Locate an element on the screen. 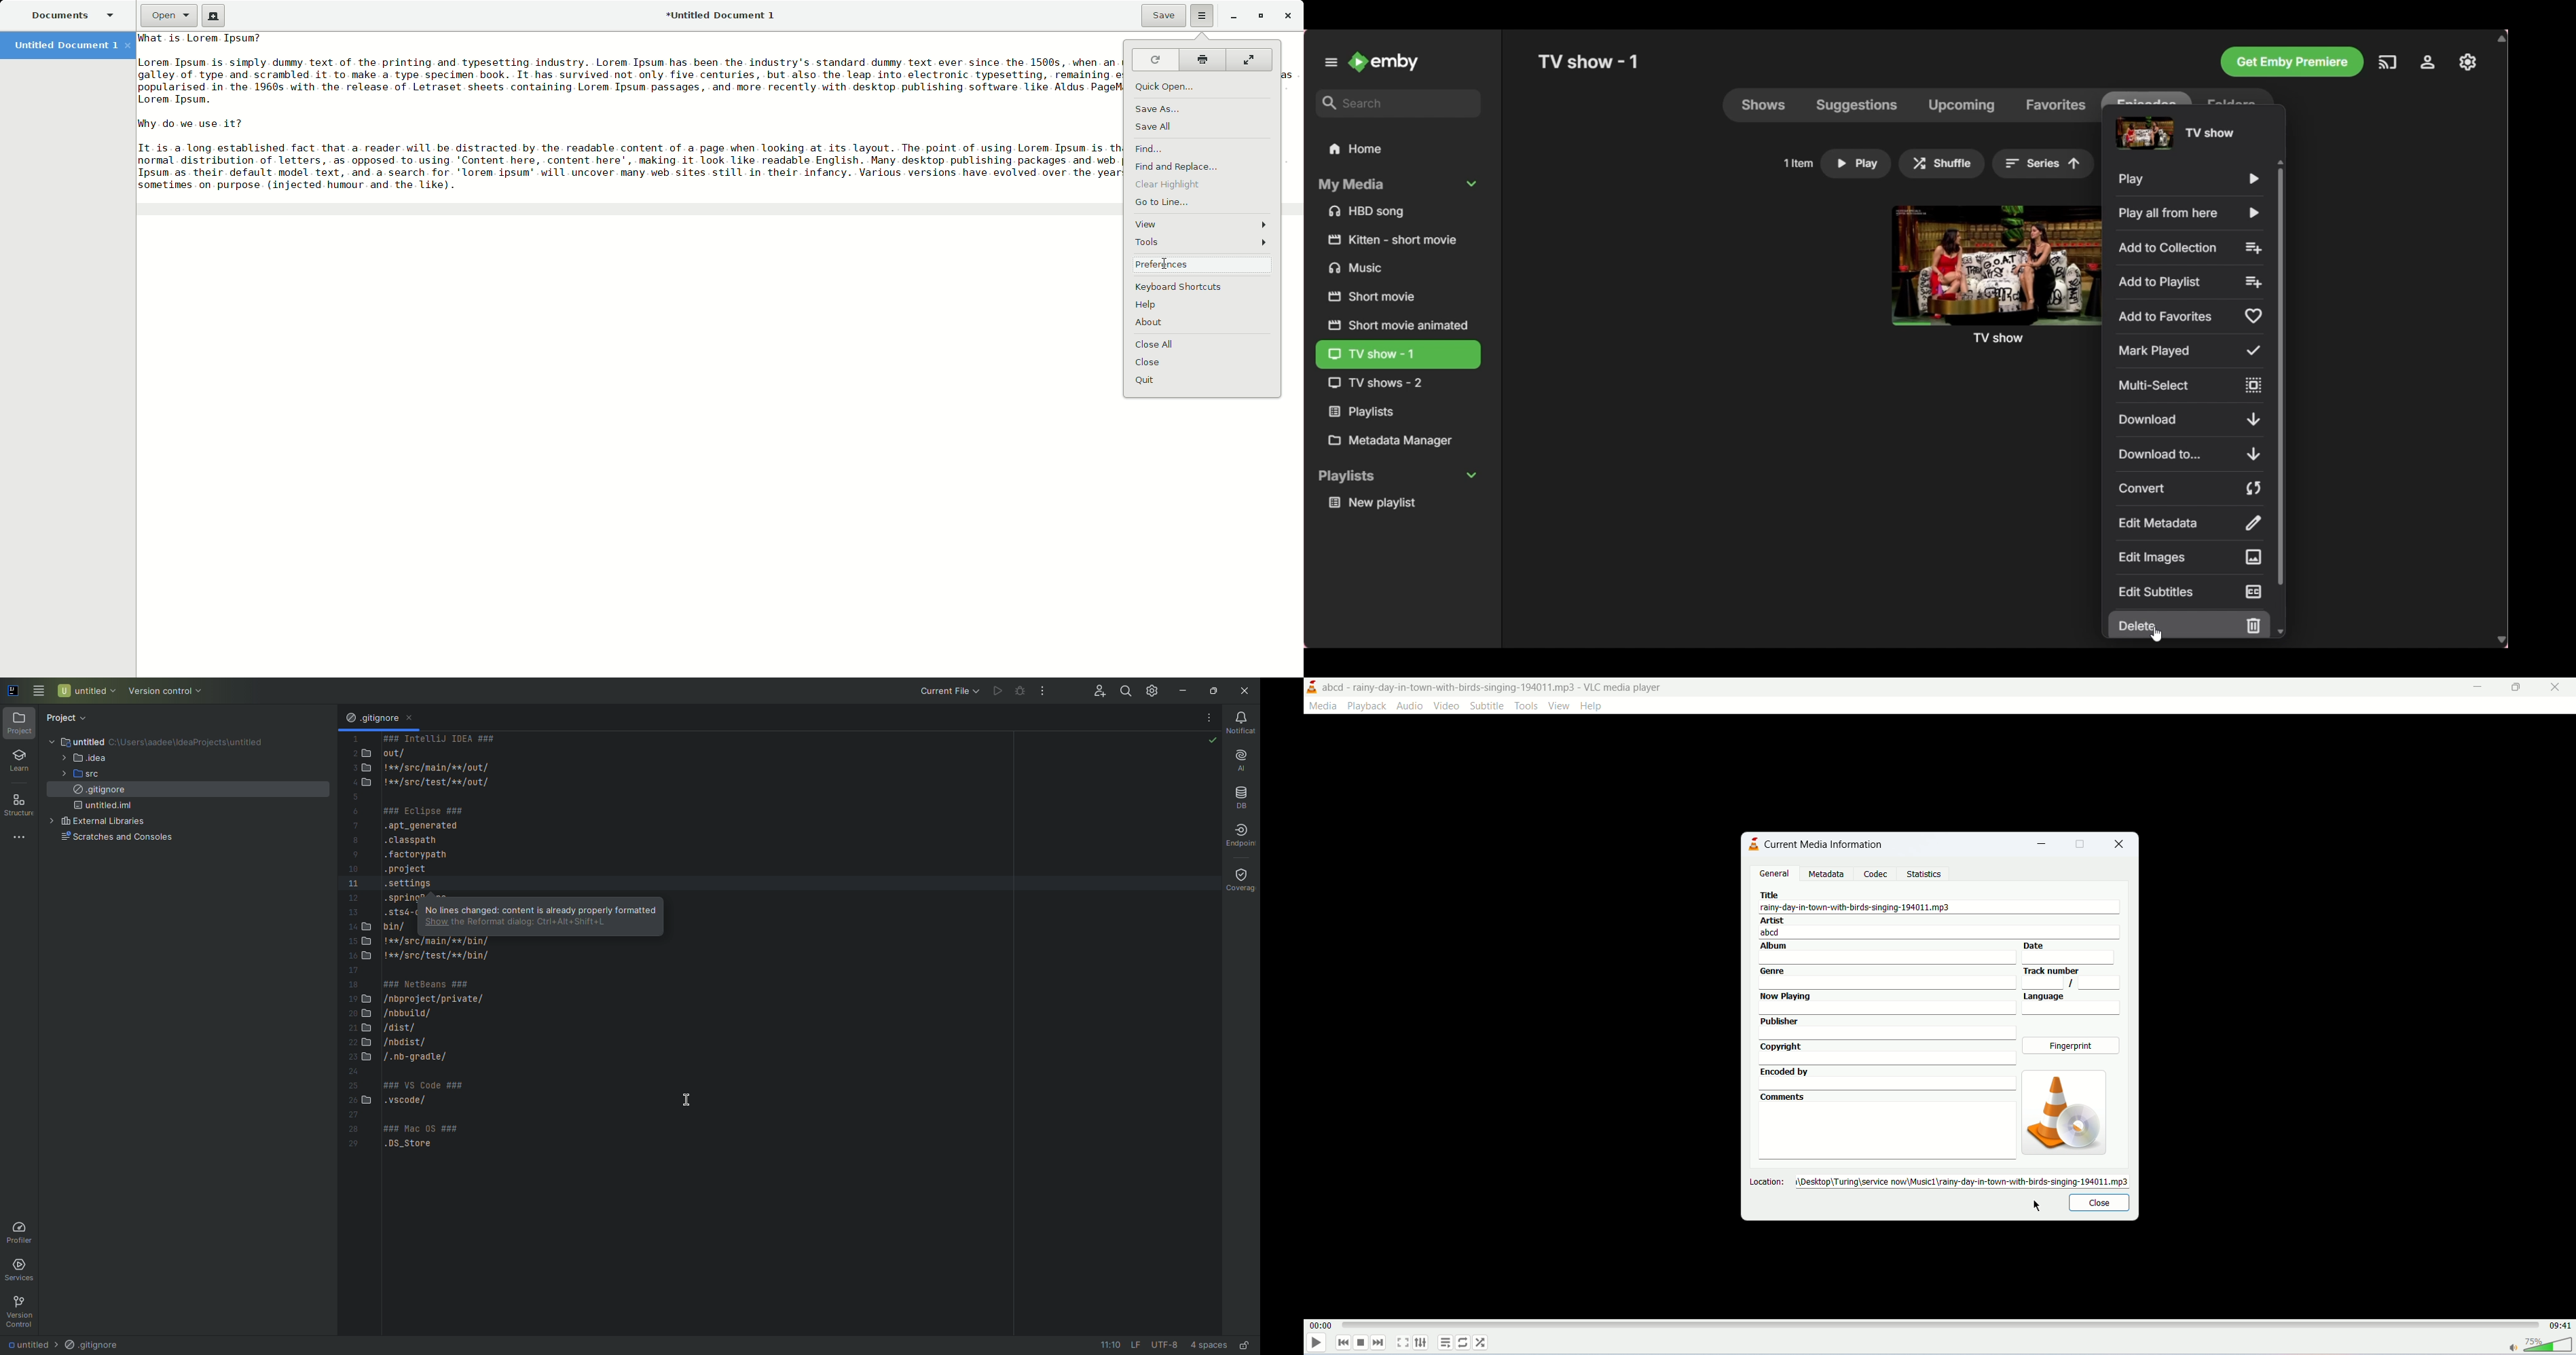 The image size is (2576, 1372). statistics is located at coordinates (1925, 873).